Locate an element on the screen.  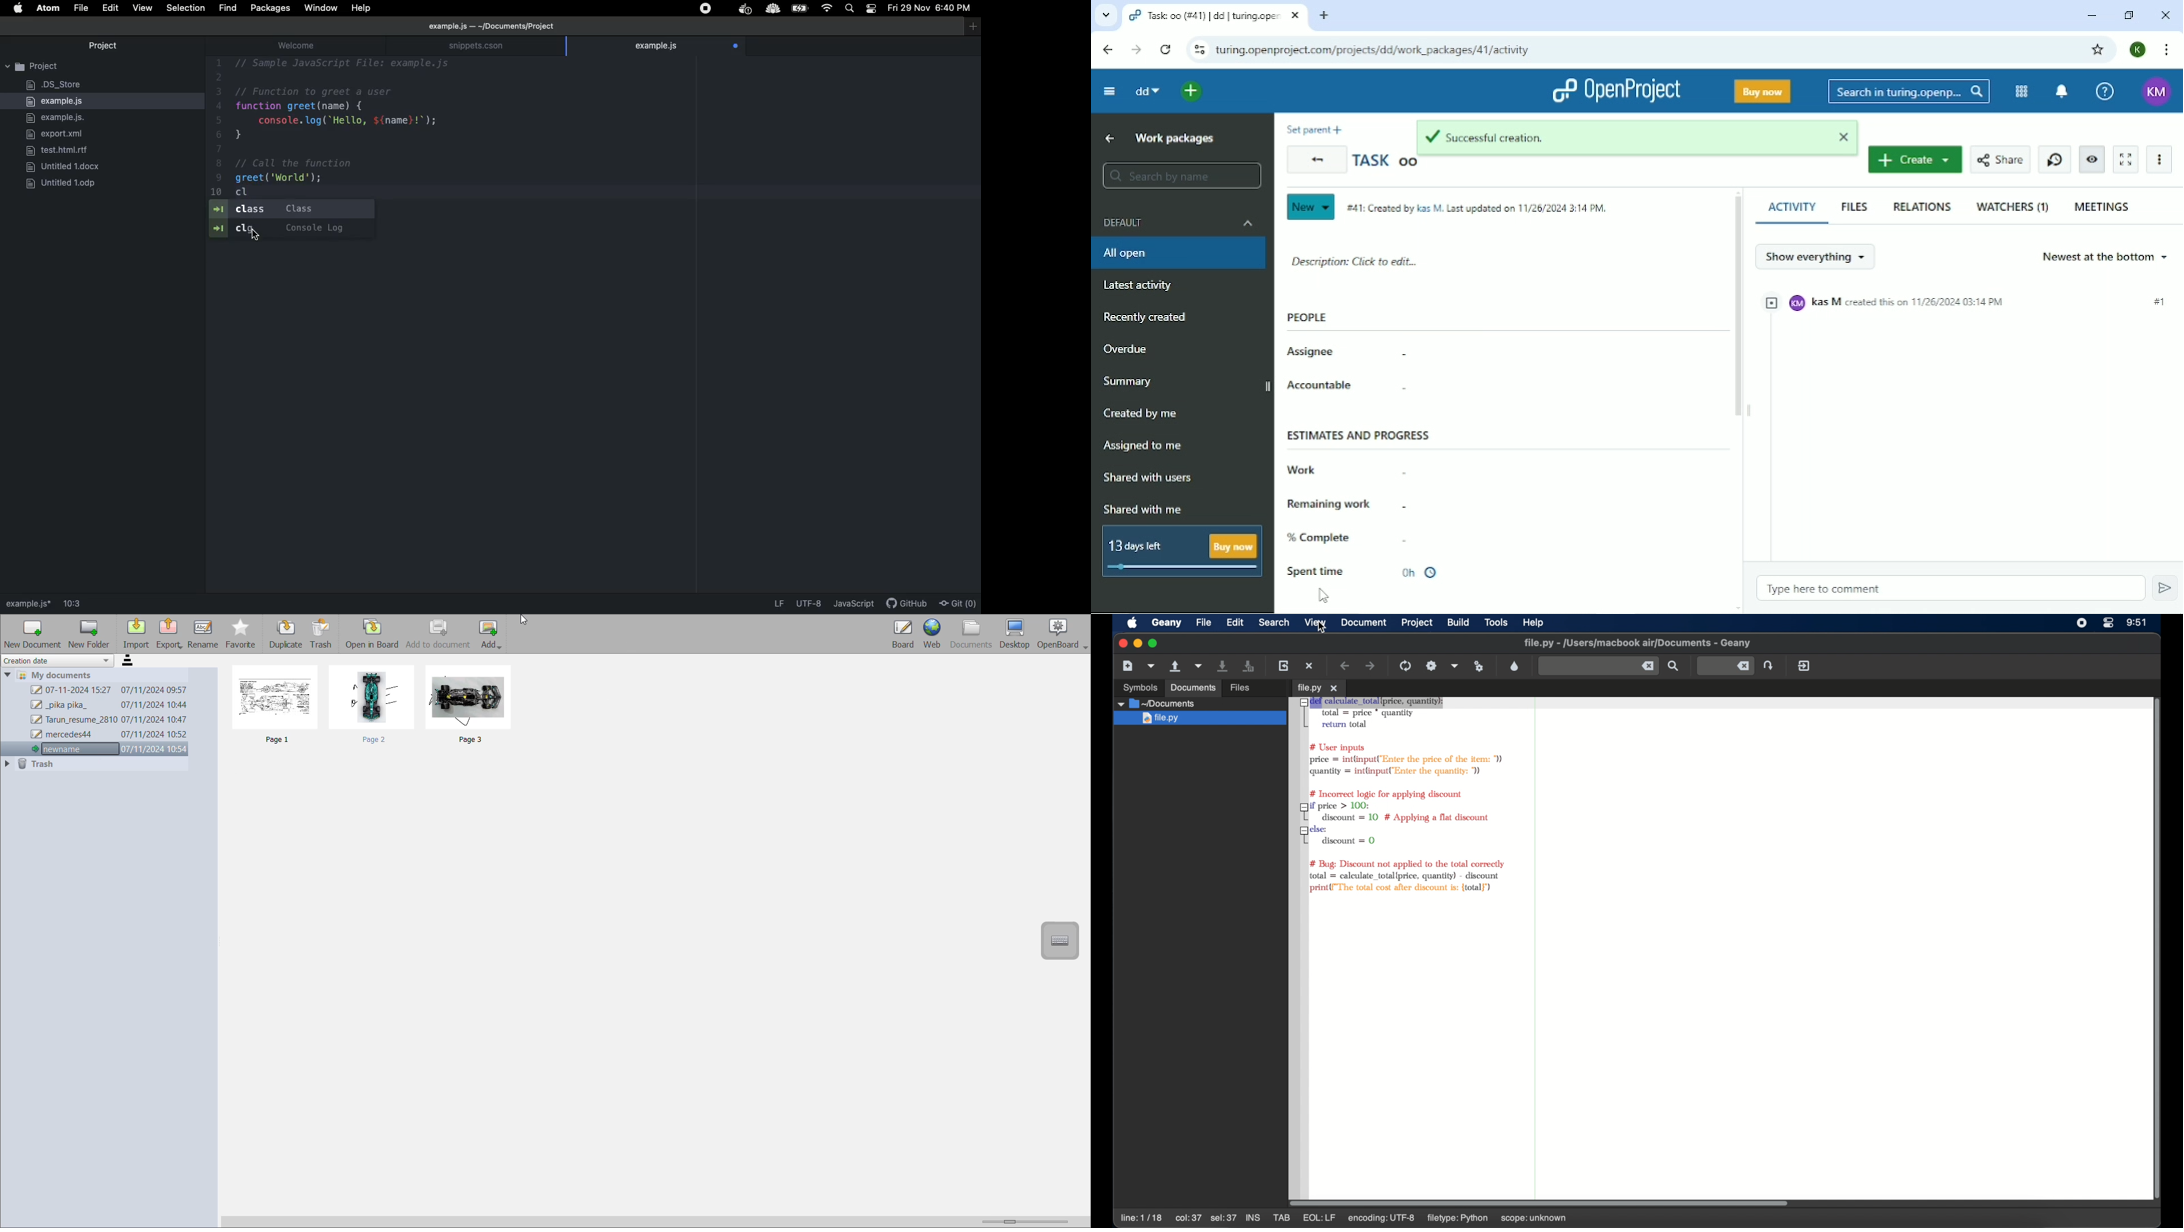
Cursor is located at coordinates (1325, 596).